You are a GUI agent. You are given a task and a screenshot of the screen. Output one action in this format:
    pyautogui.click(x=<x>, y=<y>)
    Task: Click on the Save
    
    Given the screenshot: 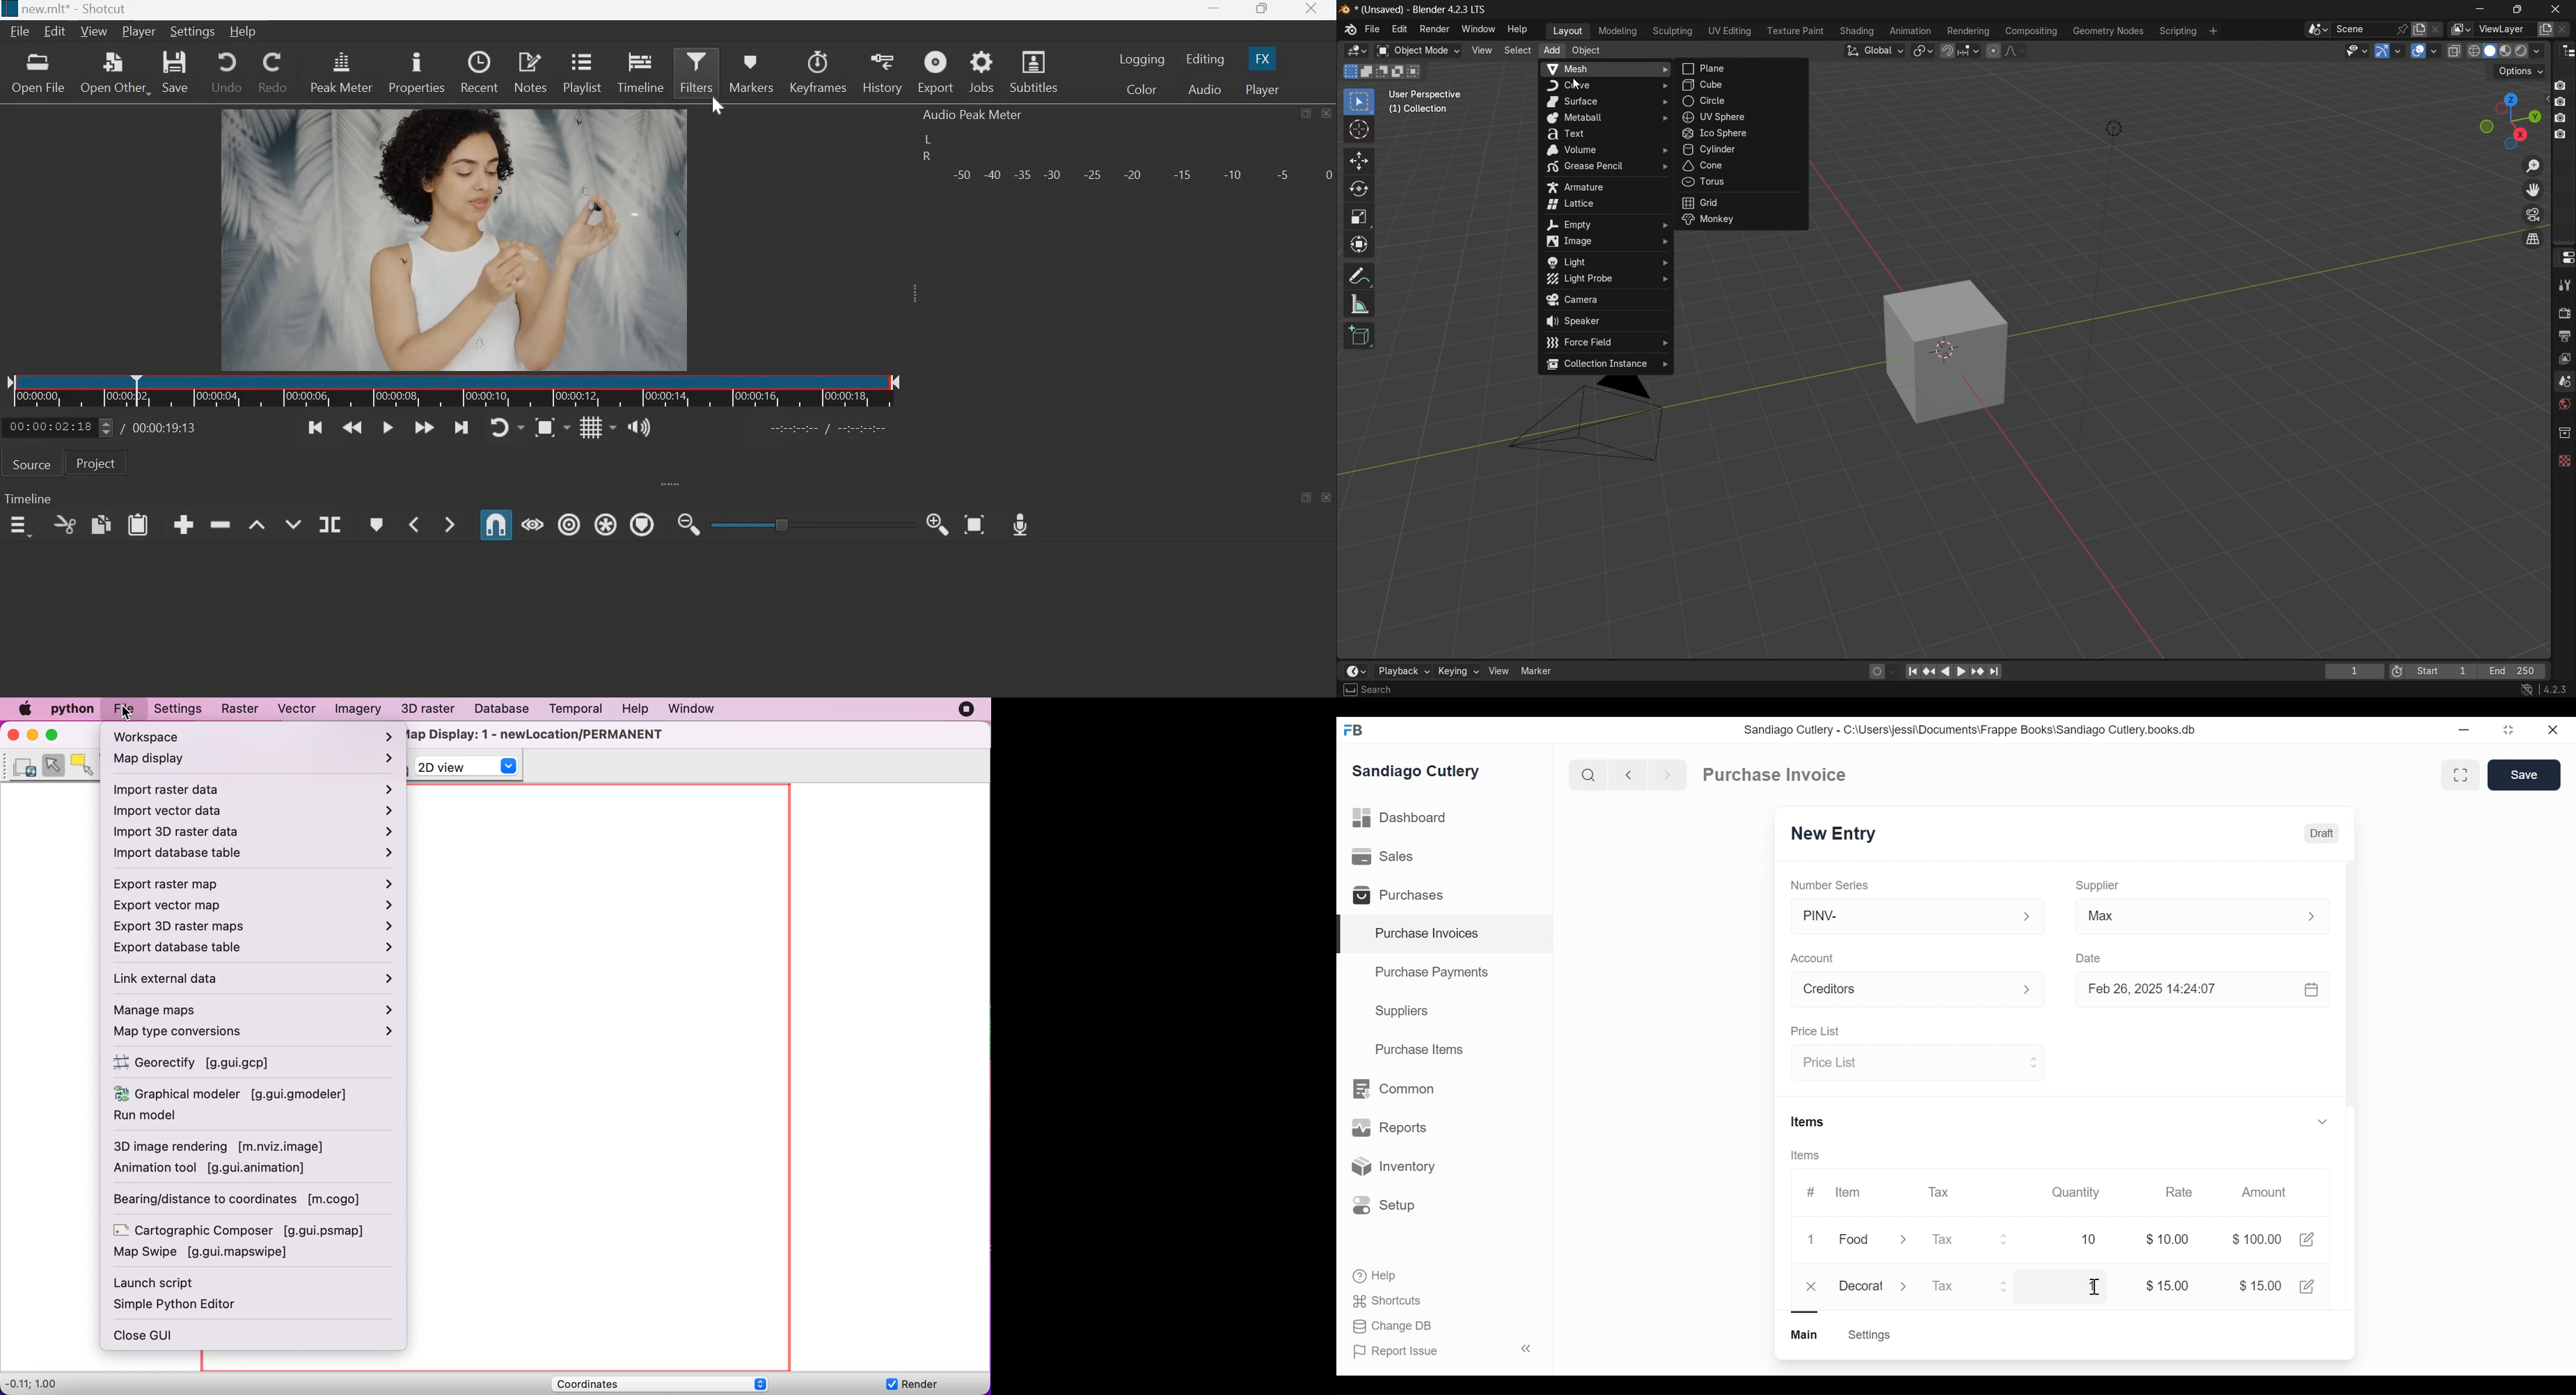 What is the action you would take?
    pyautogui.click(x=2526, y=775)
    